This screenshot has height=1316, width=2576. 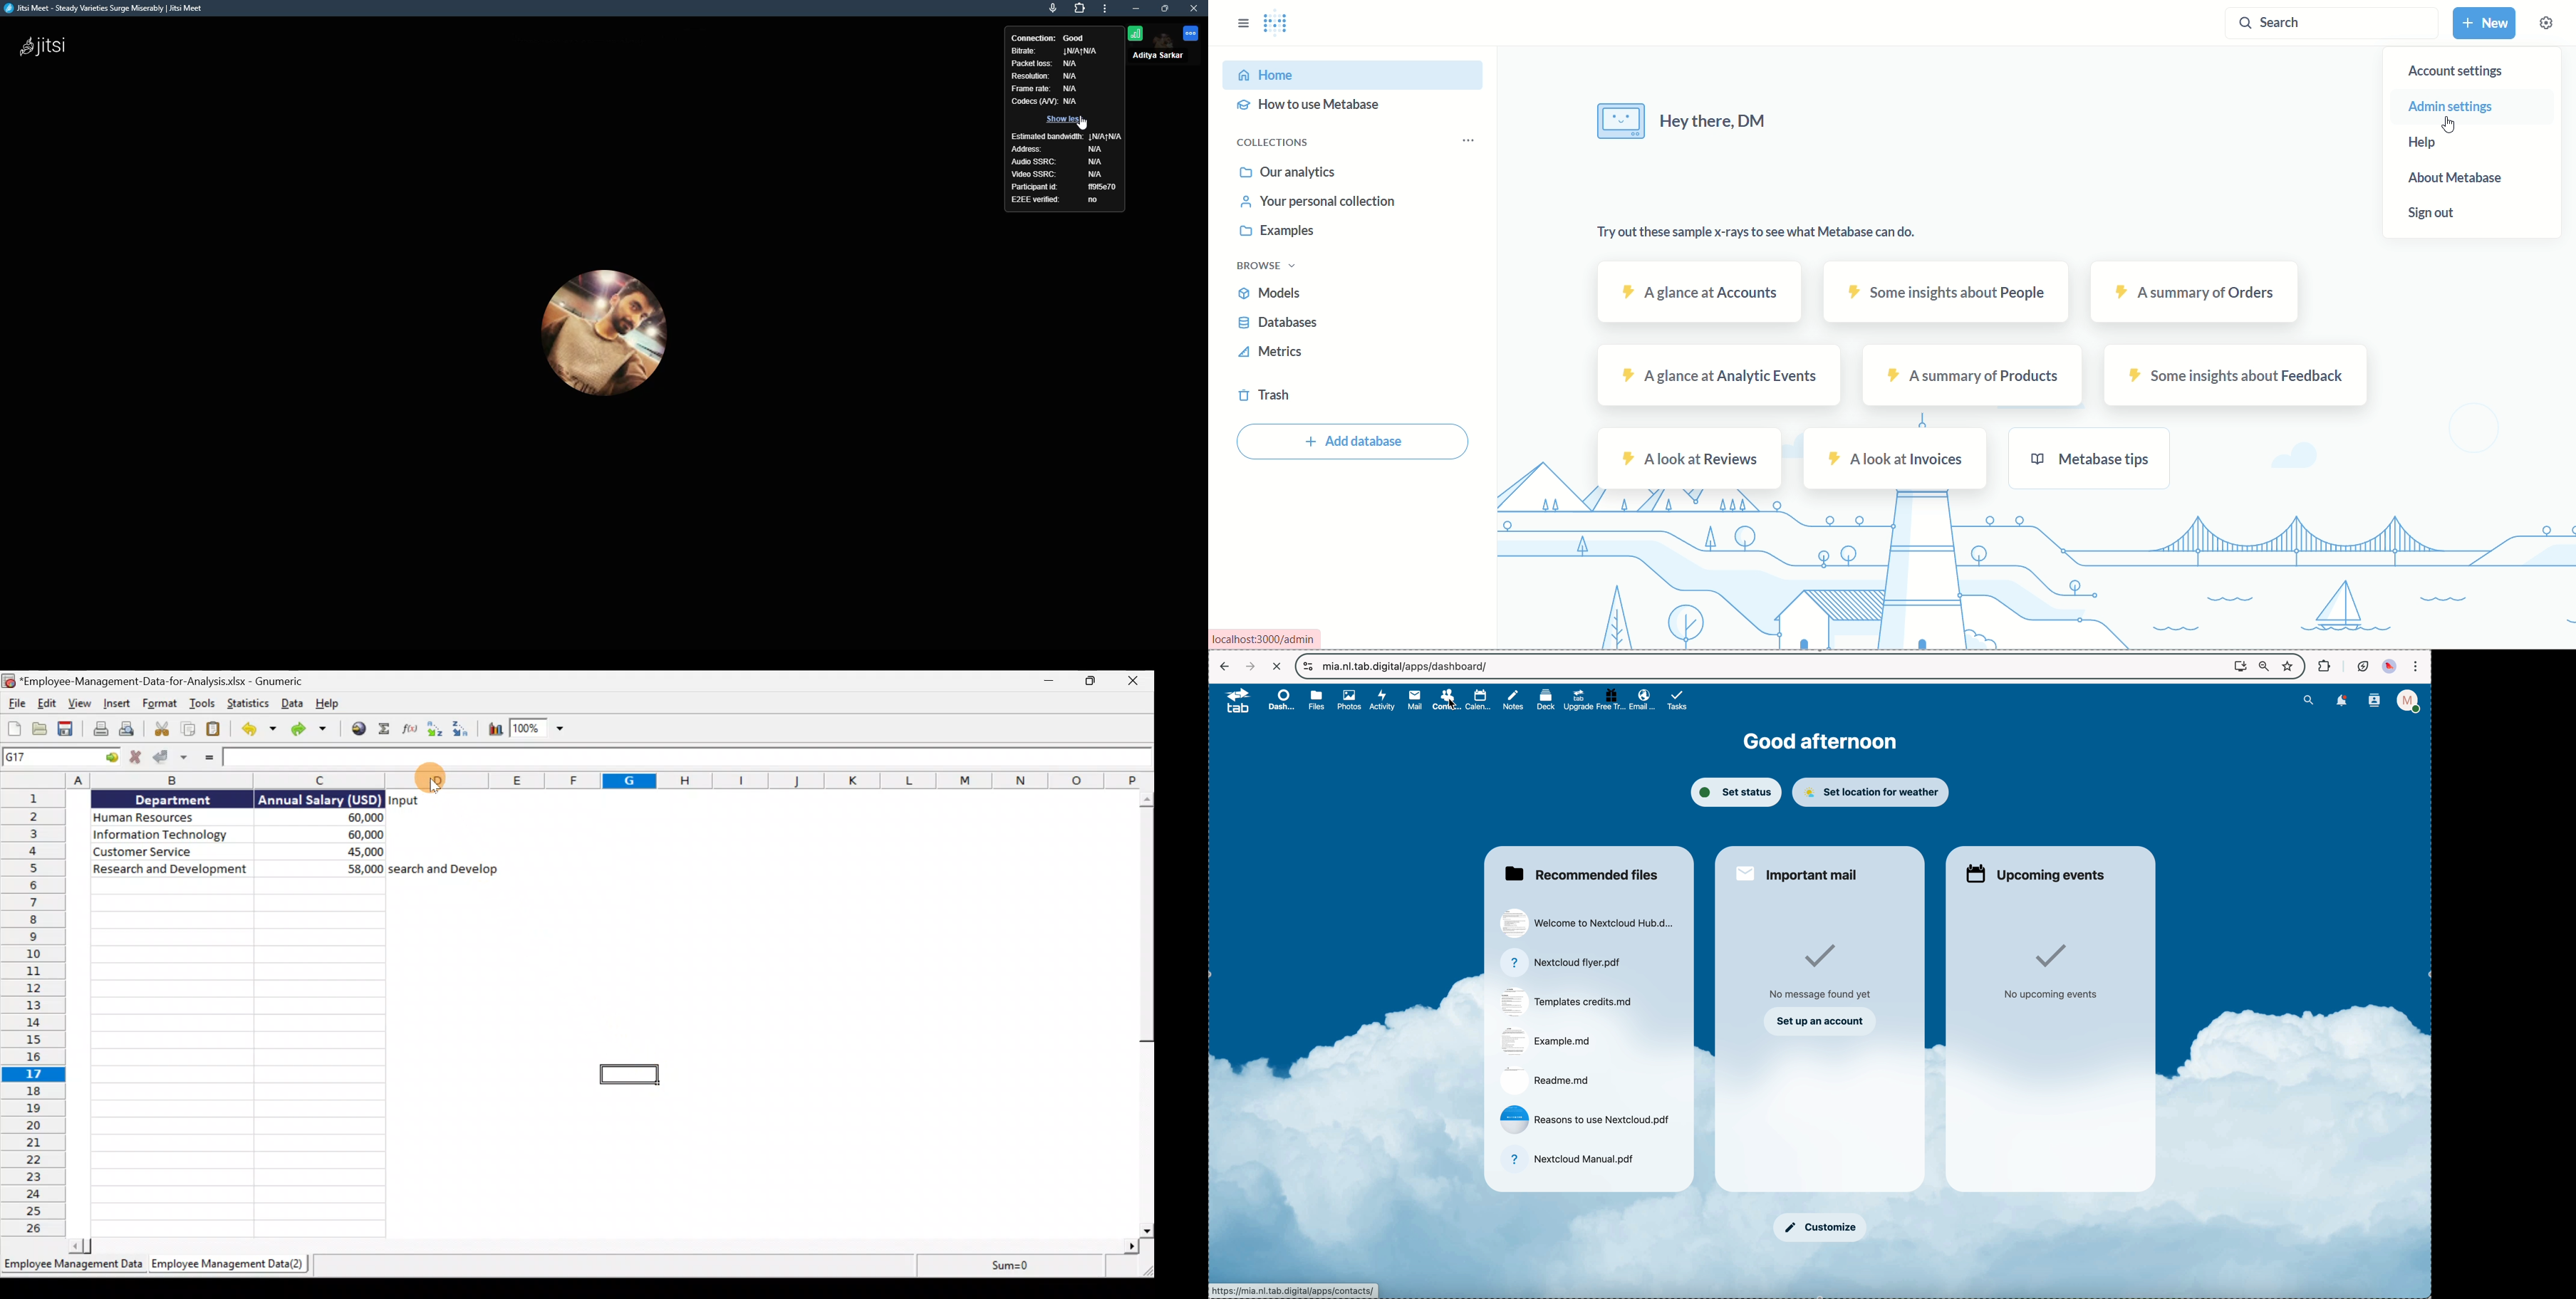 What do you see at coordinates (1581, 873) in the screenshot?
I see `recommended files` at bounding box center [1581, 873].